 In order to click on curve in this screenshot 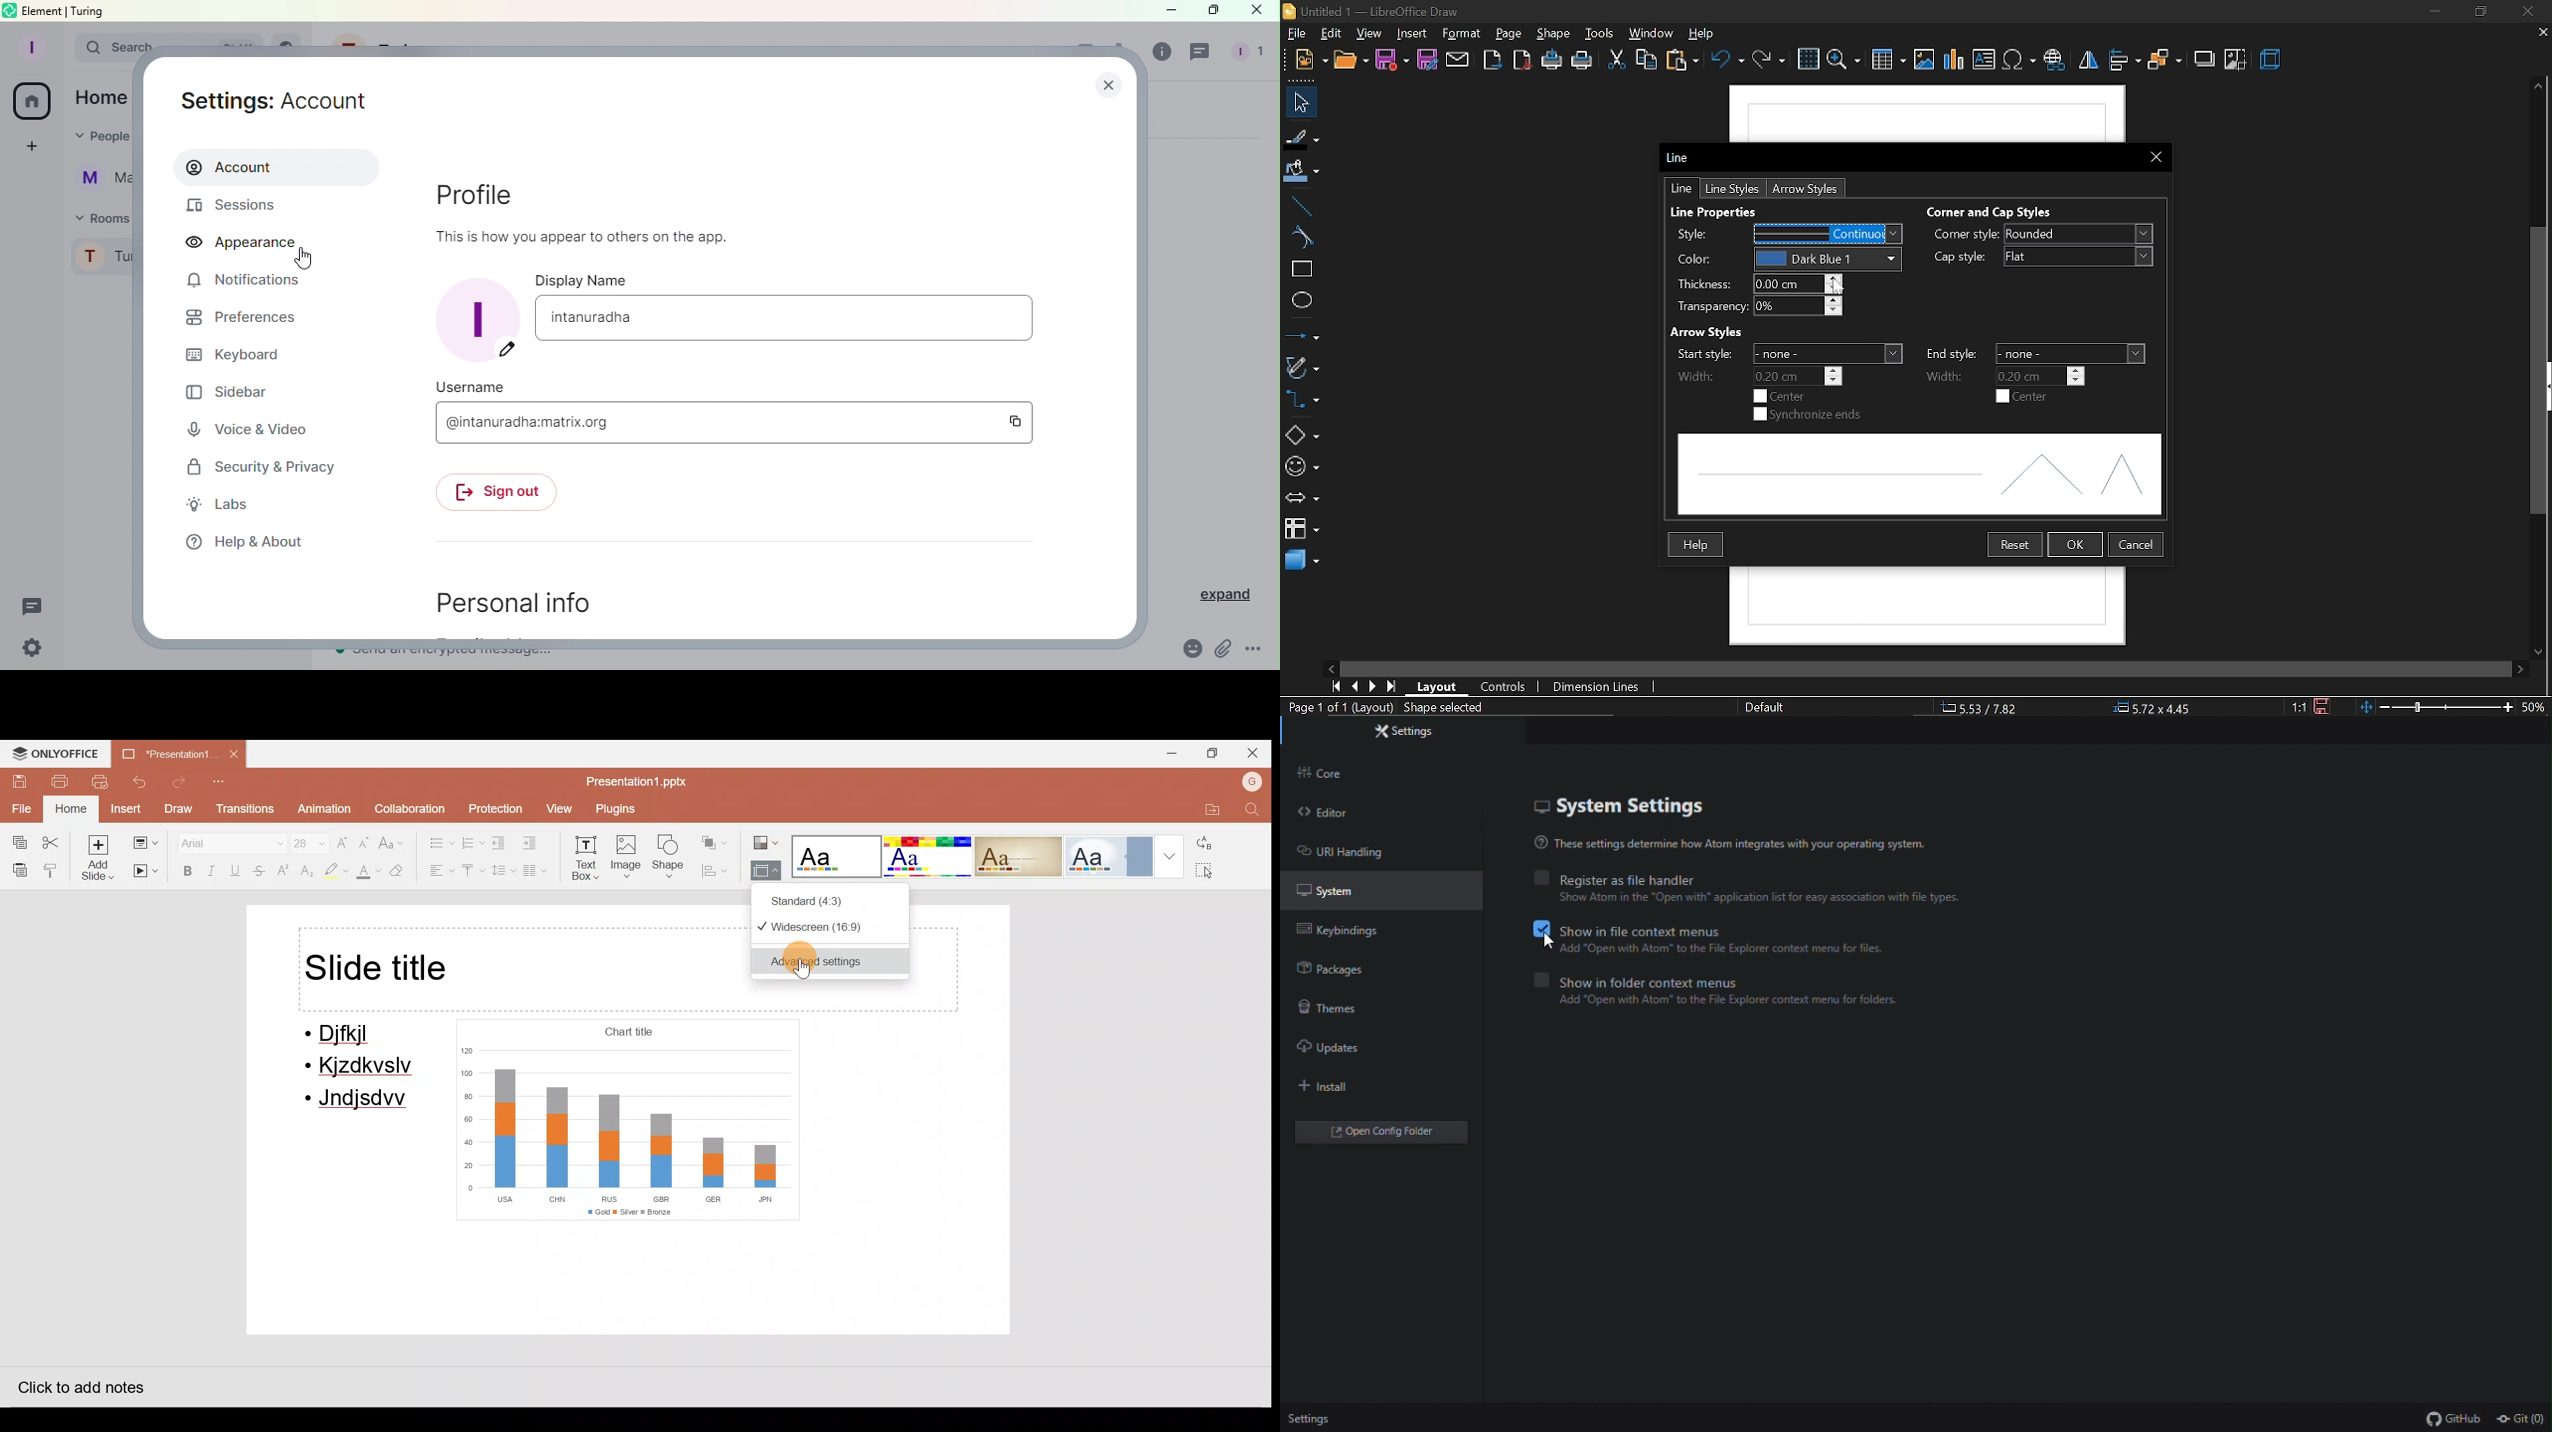, I will do `click(1303, 237)`.